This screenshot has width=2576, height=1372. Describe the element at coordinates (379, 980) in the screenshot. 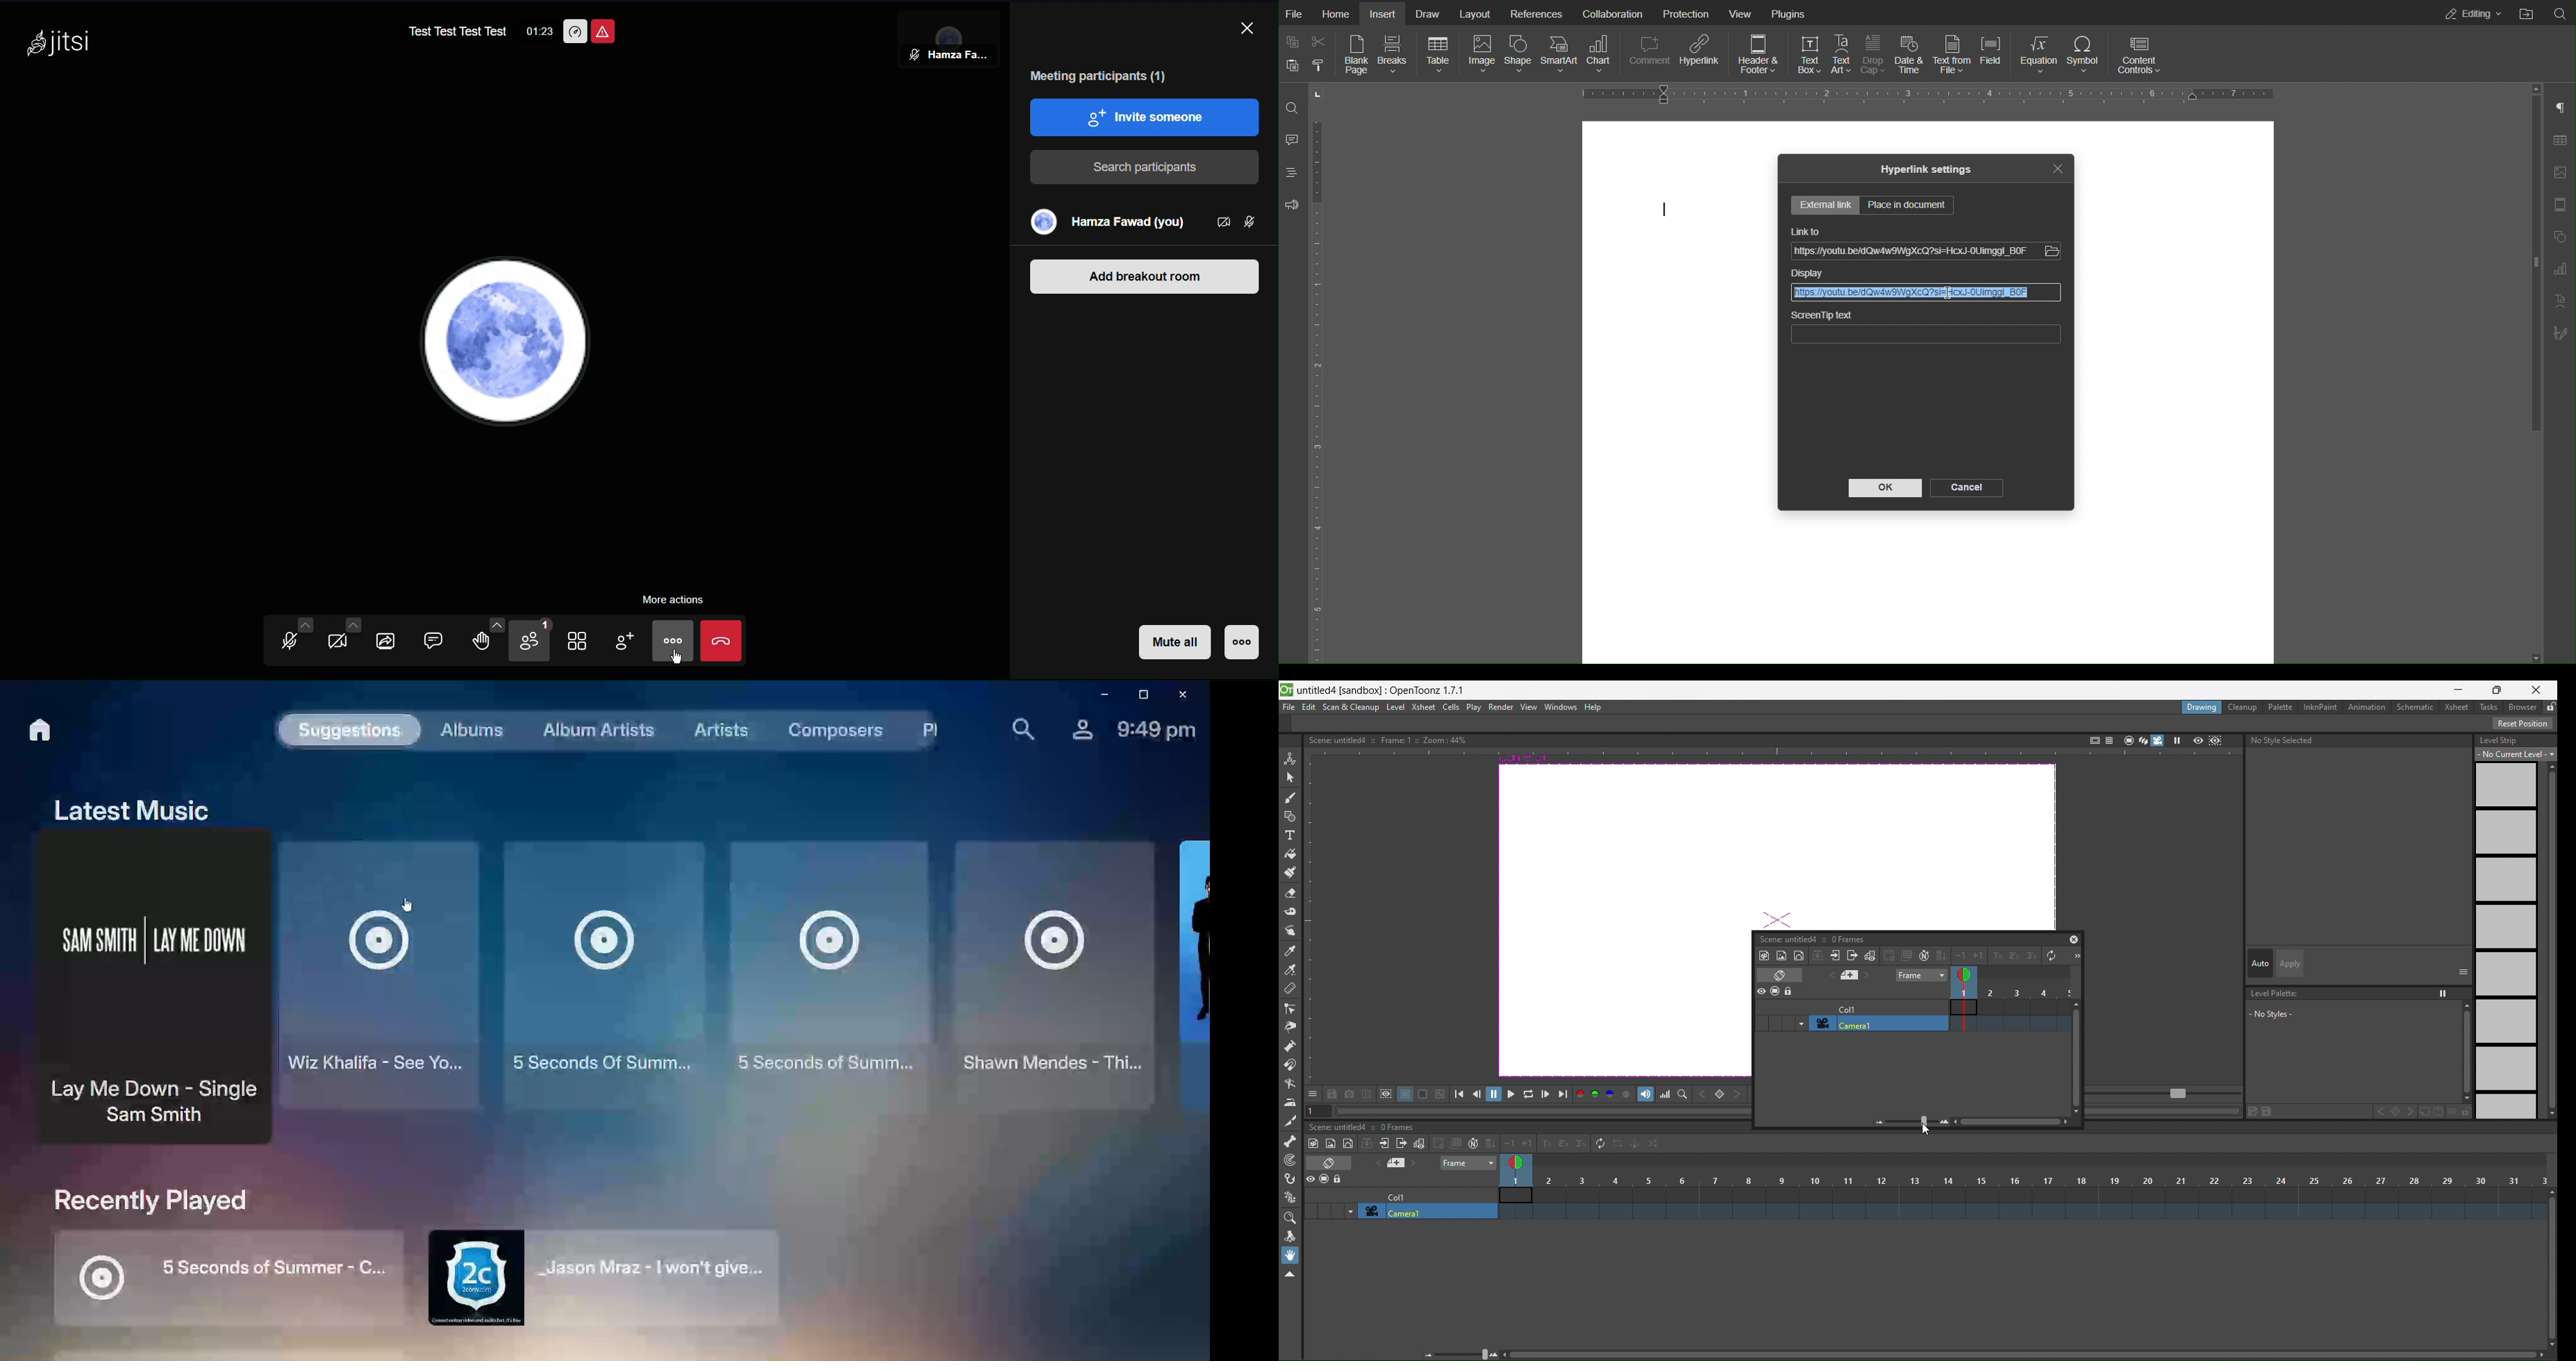

I see `Wiz Khalifa` at that location.